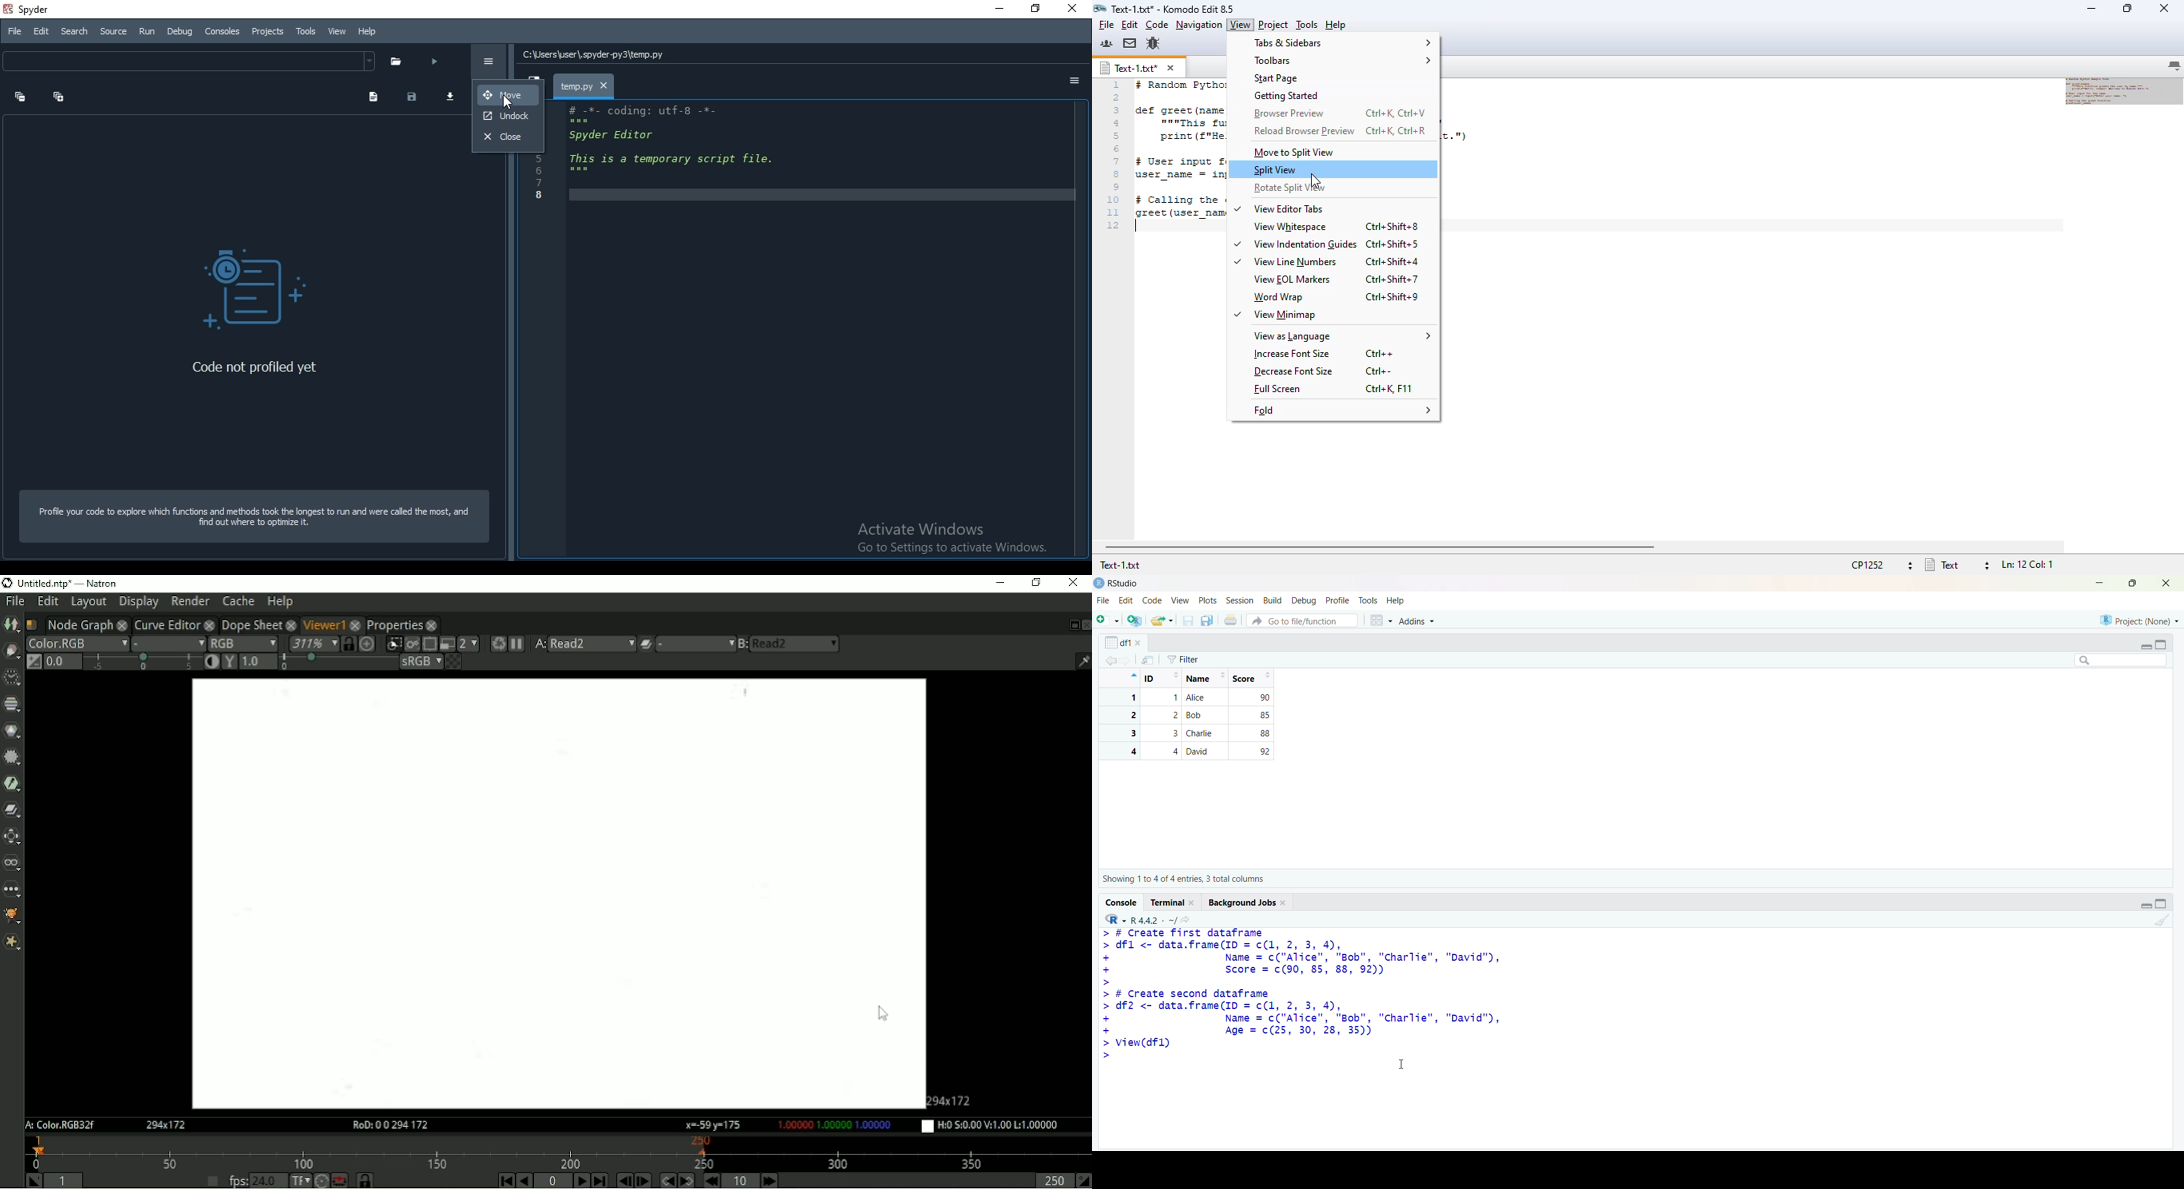 Image resolution: width=2184 pixels, height=1204 pixels. What do you see at coordinates (1162, 679) in the screenshot?
I see `ID` at bounding box center [1162, 679].